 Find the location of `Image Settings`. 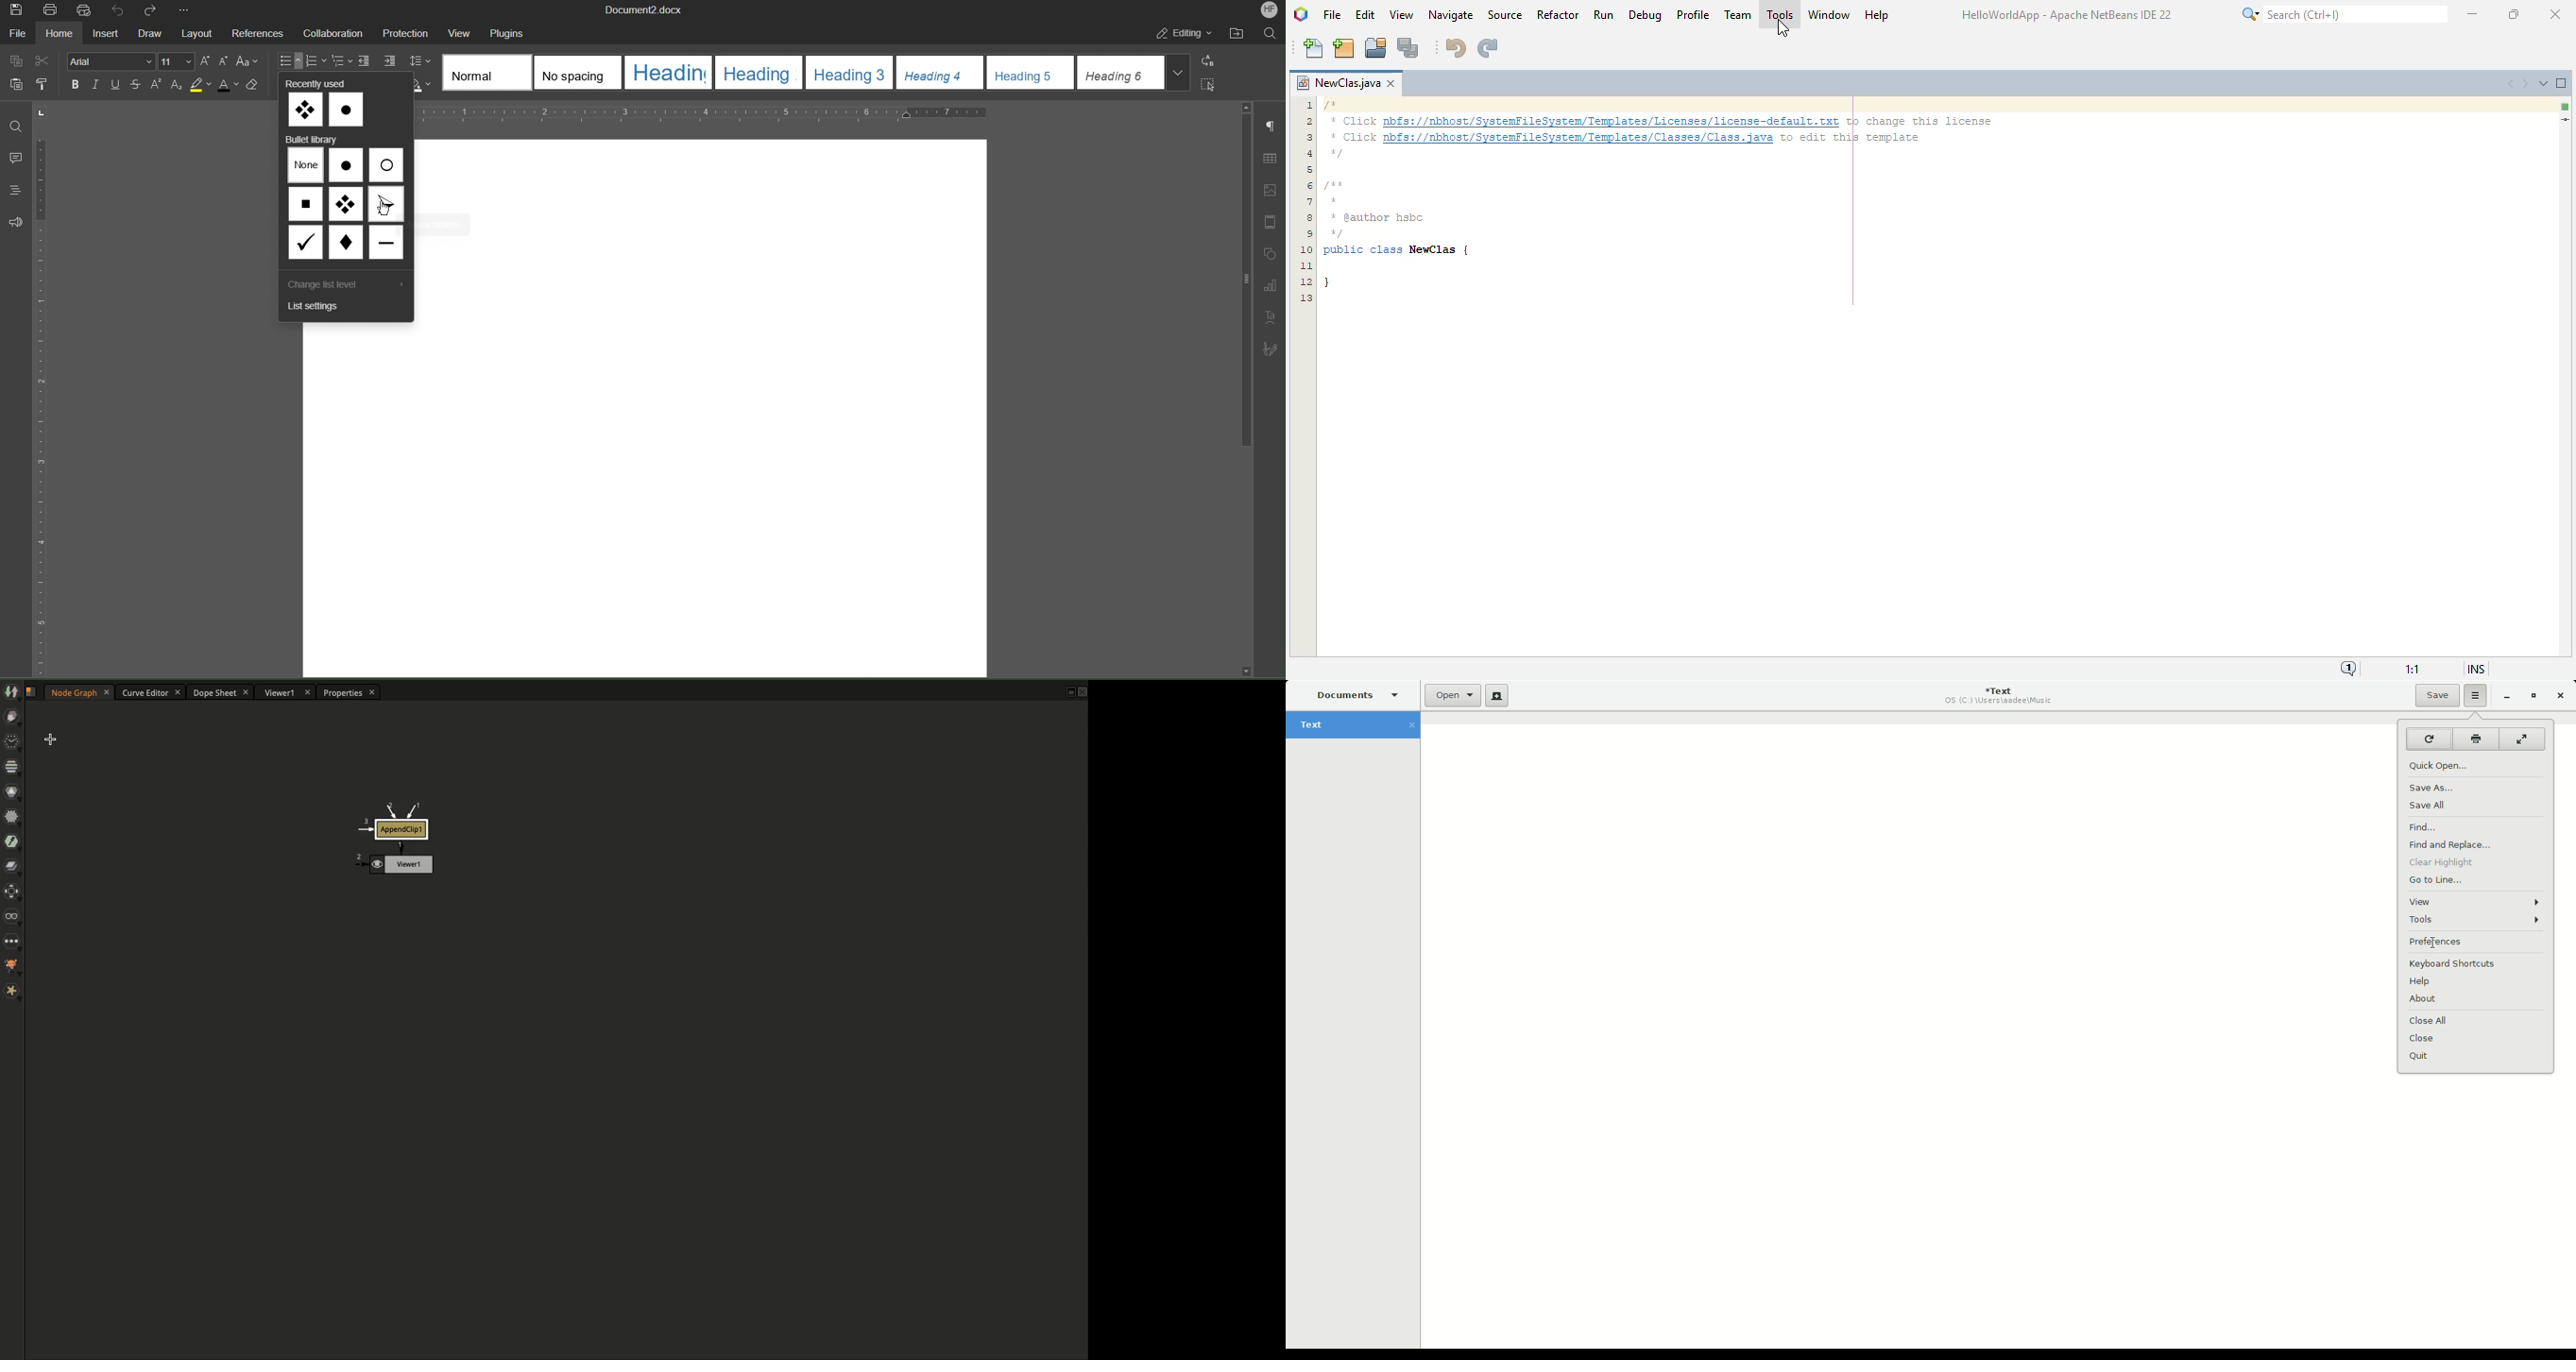

Image Settings is located at coordinates (1269, 189).